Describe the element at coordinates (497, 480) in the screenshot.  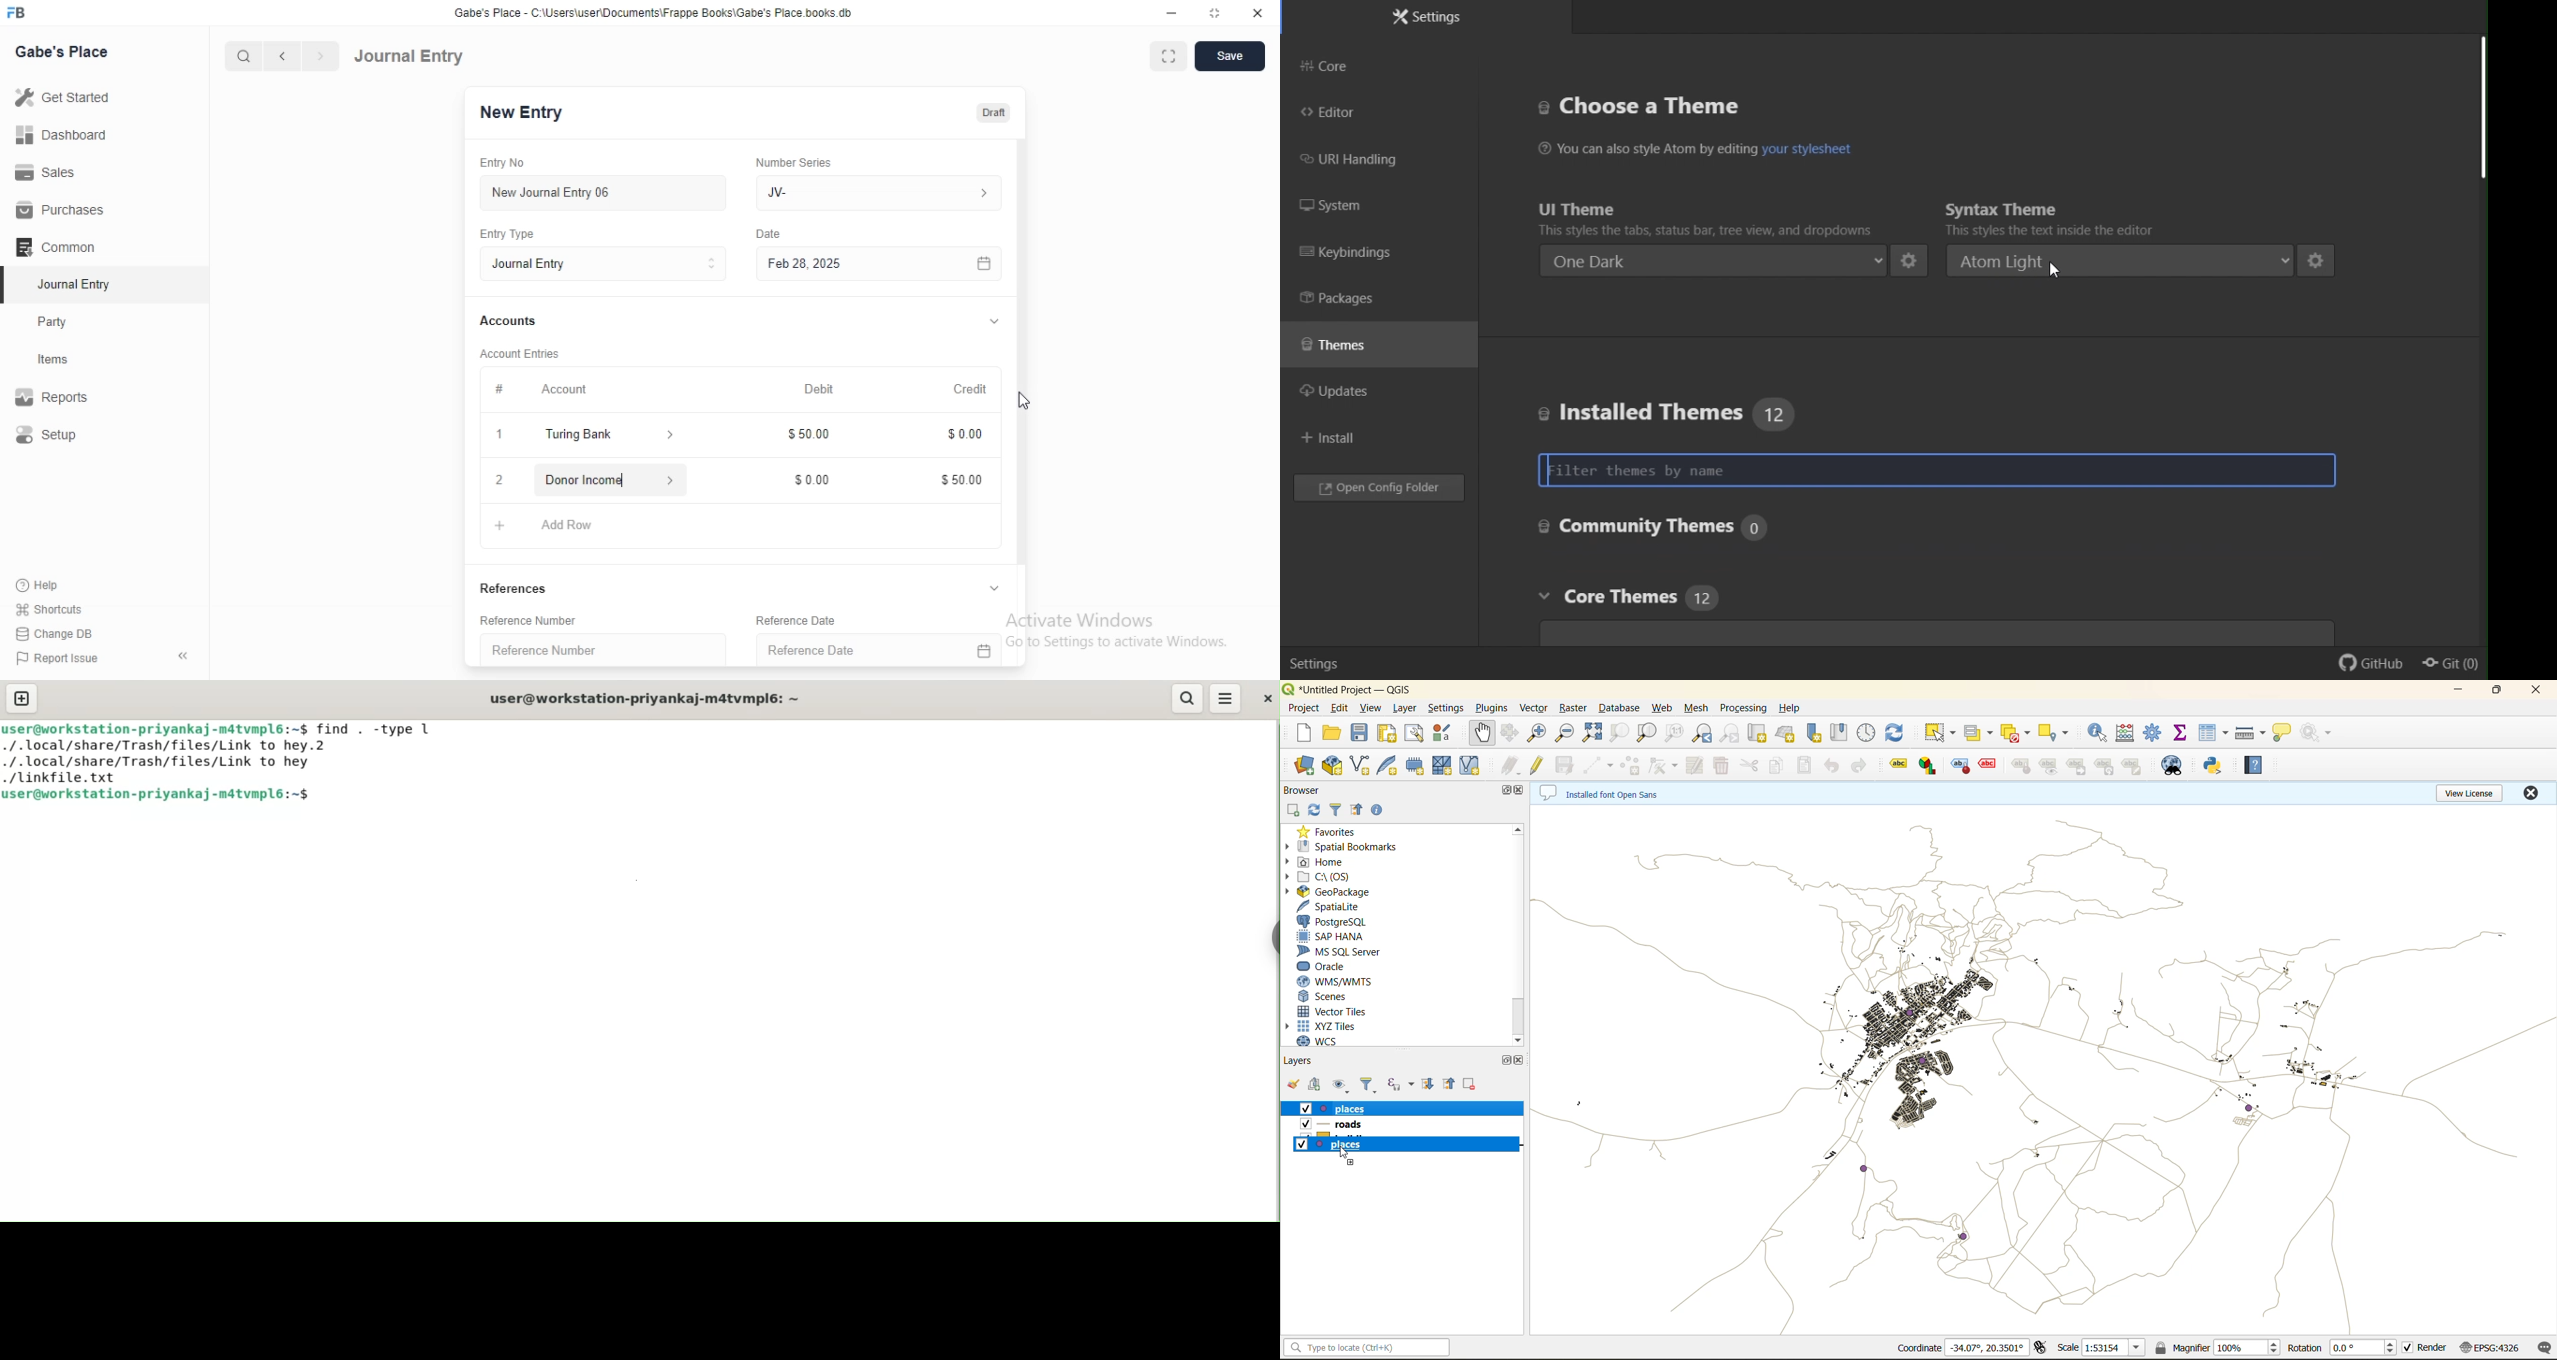
I see `close` at that location.